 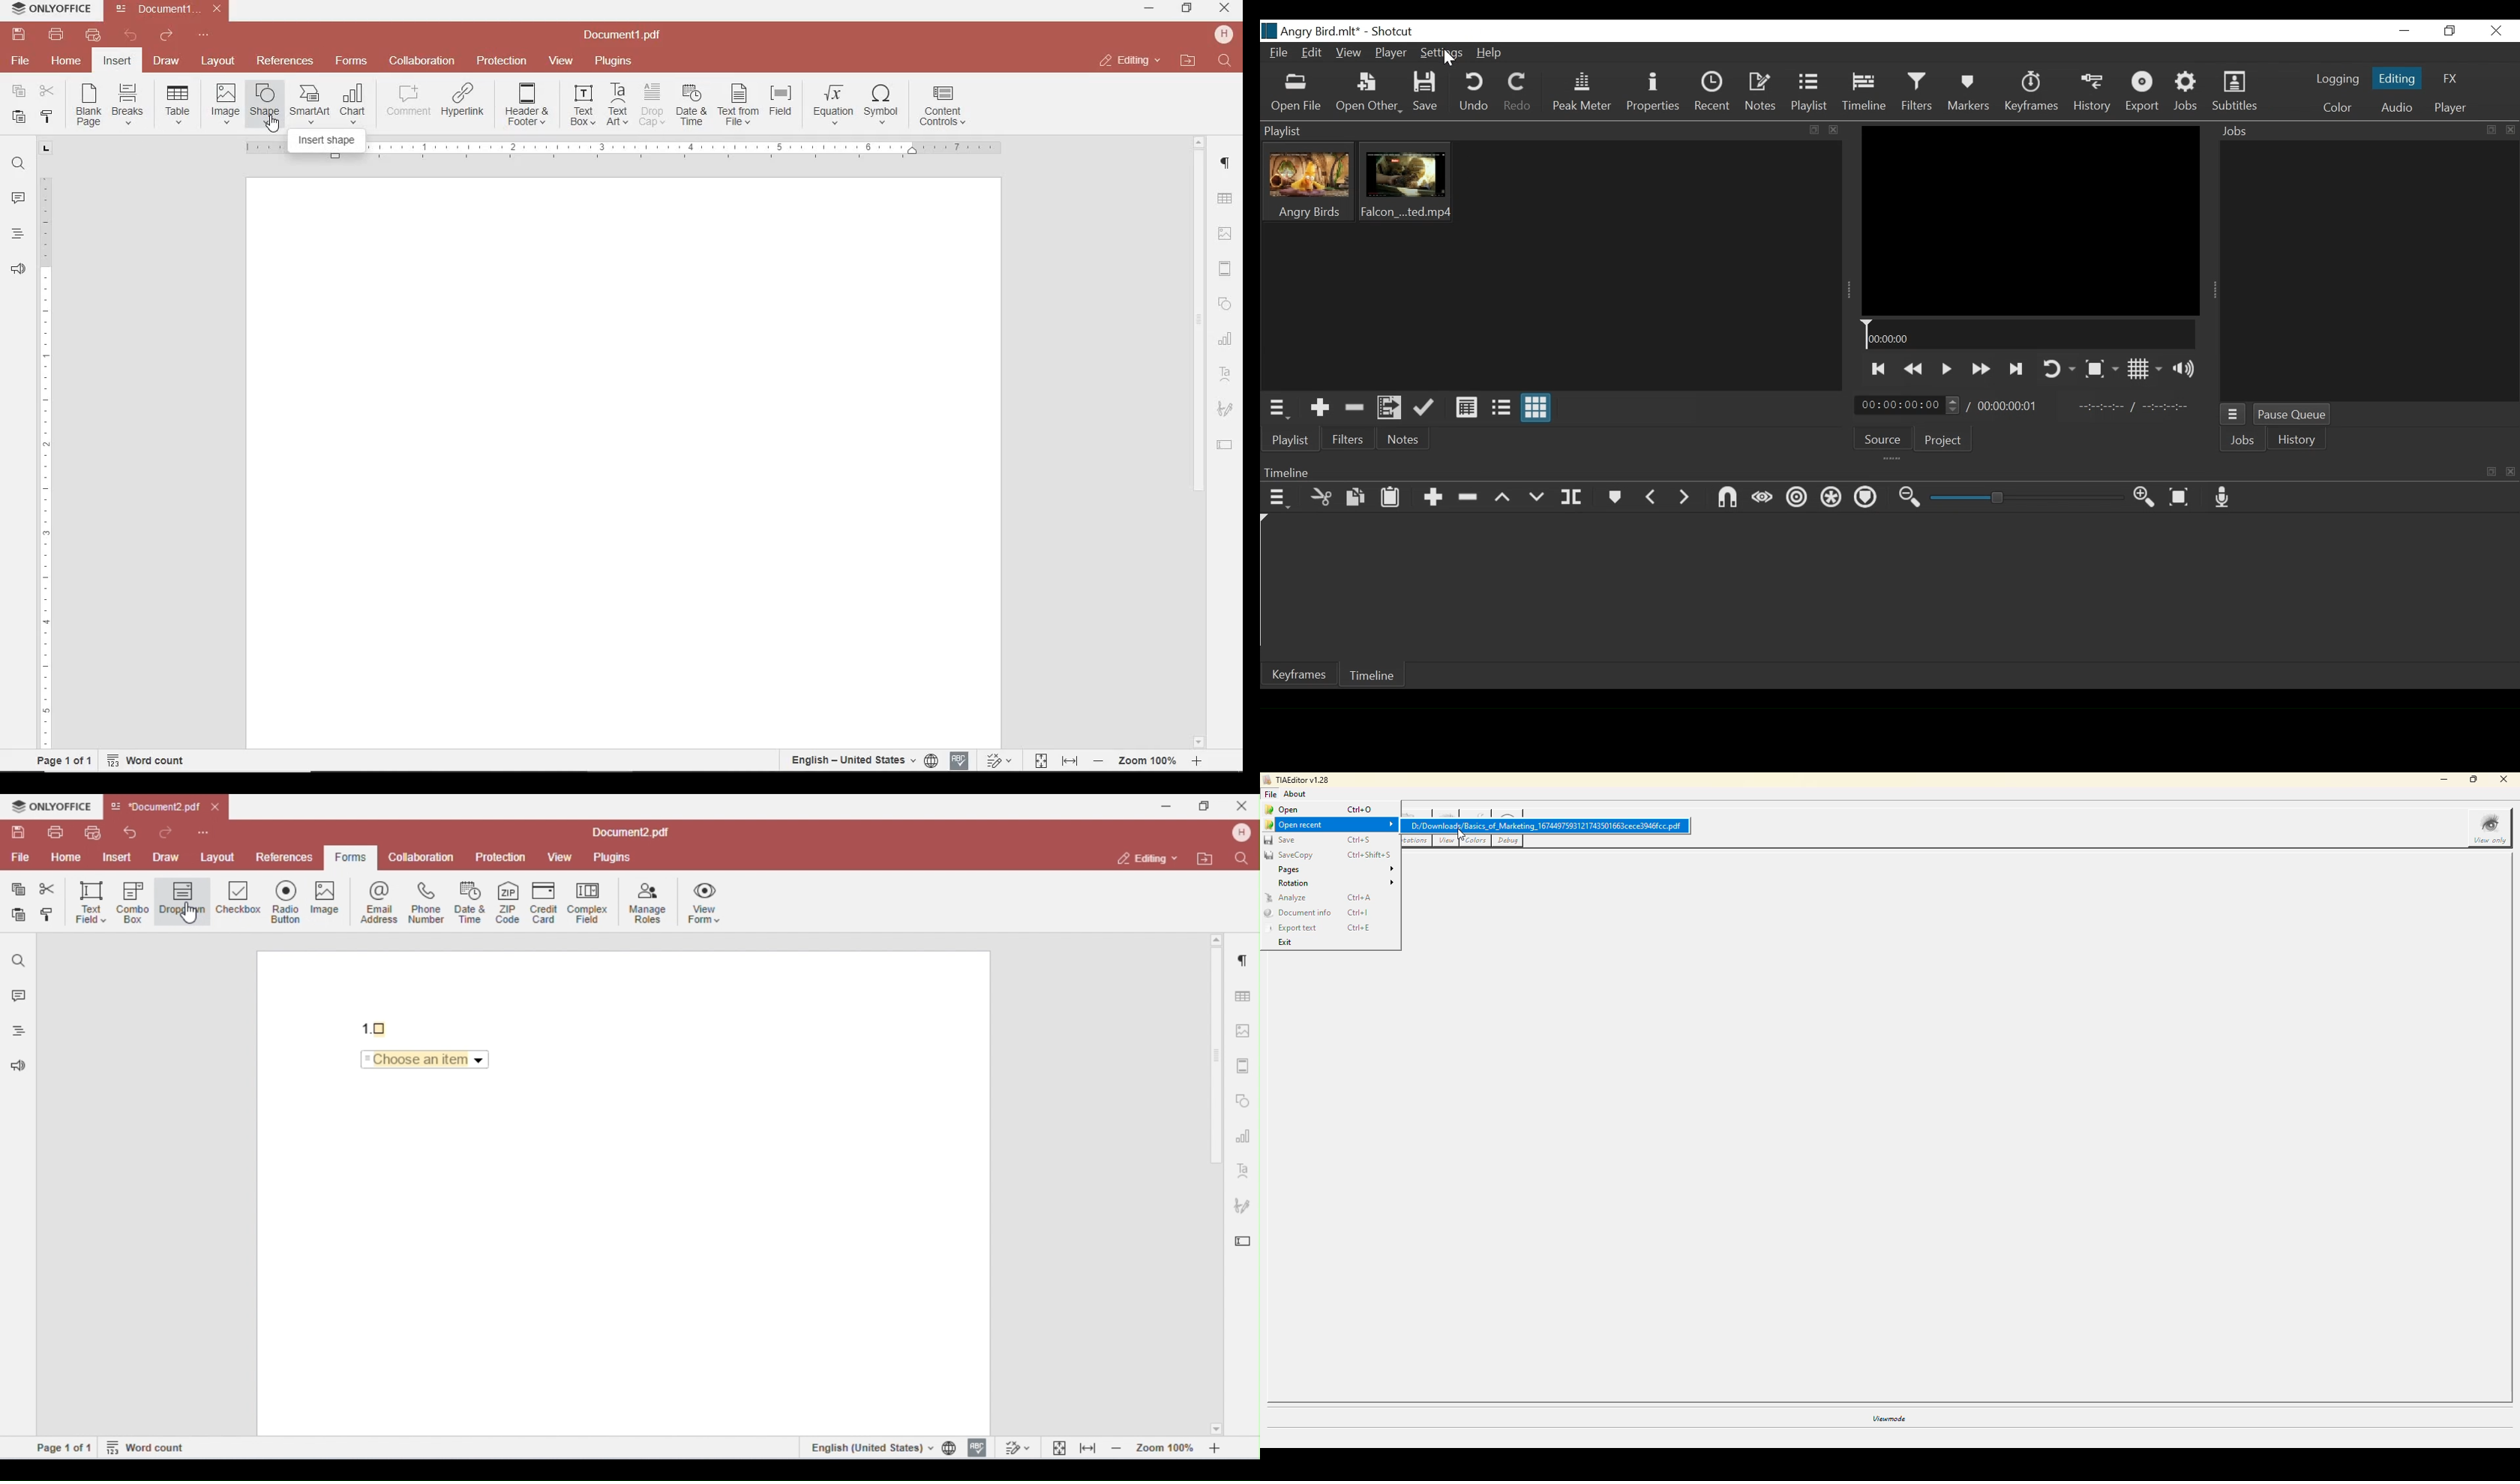 I want to click on Append, so click(x=1432, y=497).